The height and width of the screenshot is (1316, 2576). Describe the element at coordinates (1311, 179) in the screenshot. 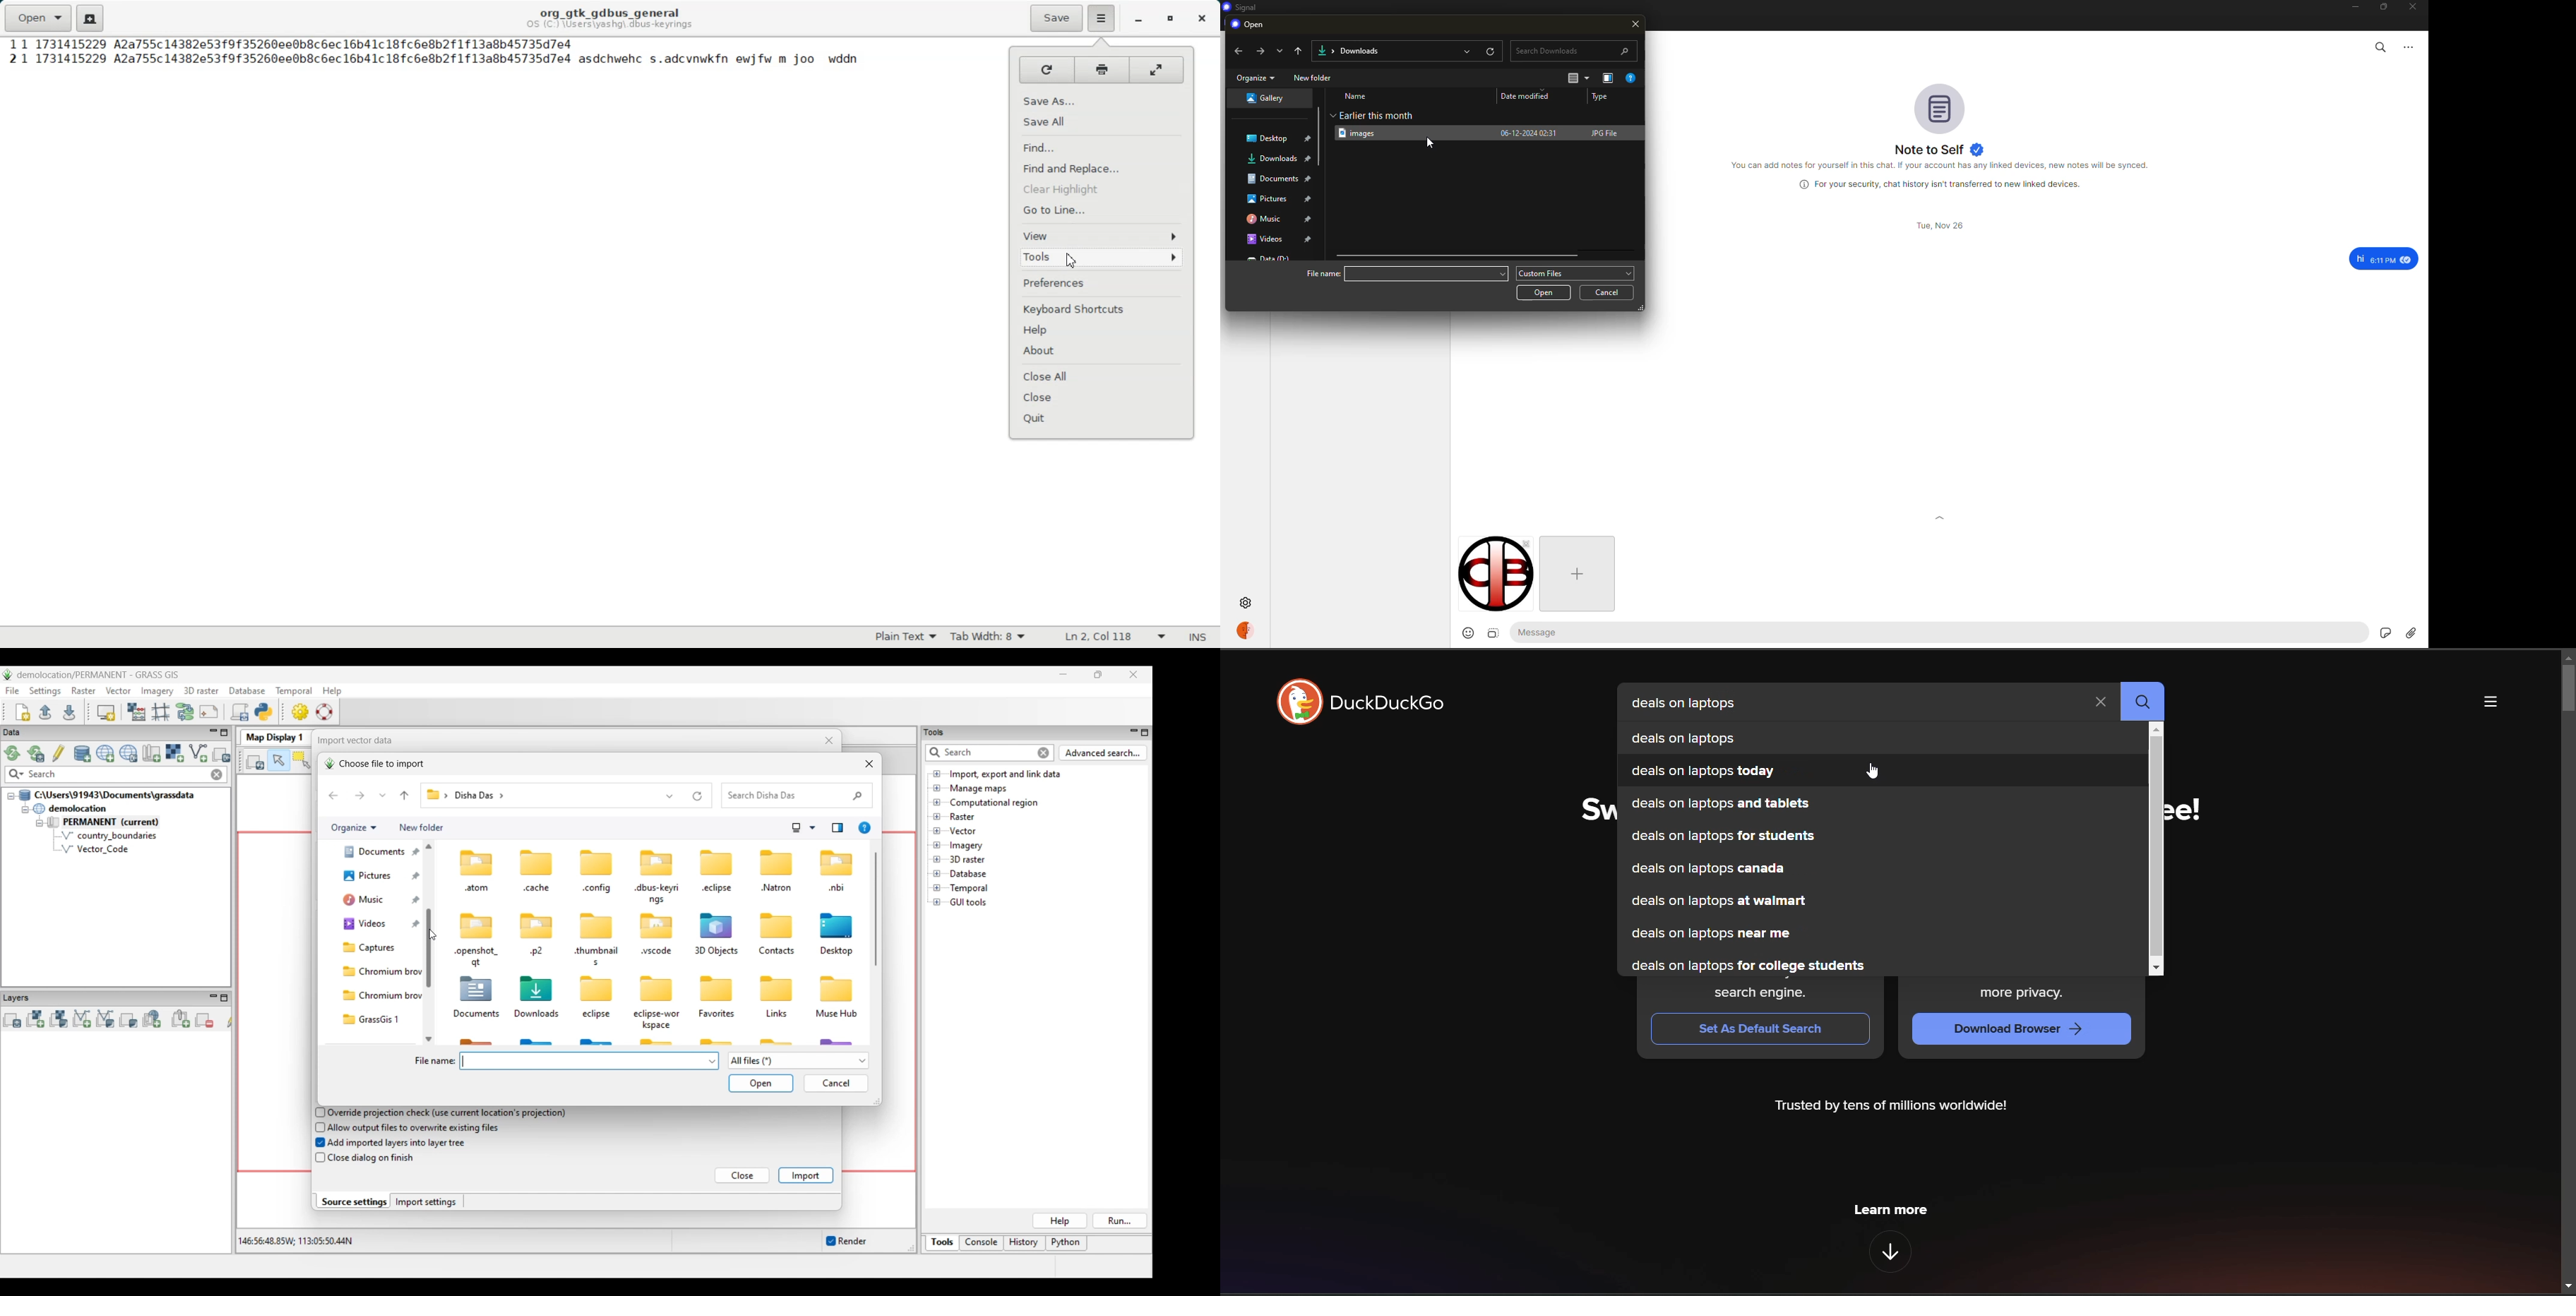

I see `pin` at that location.